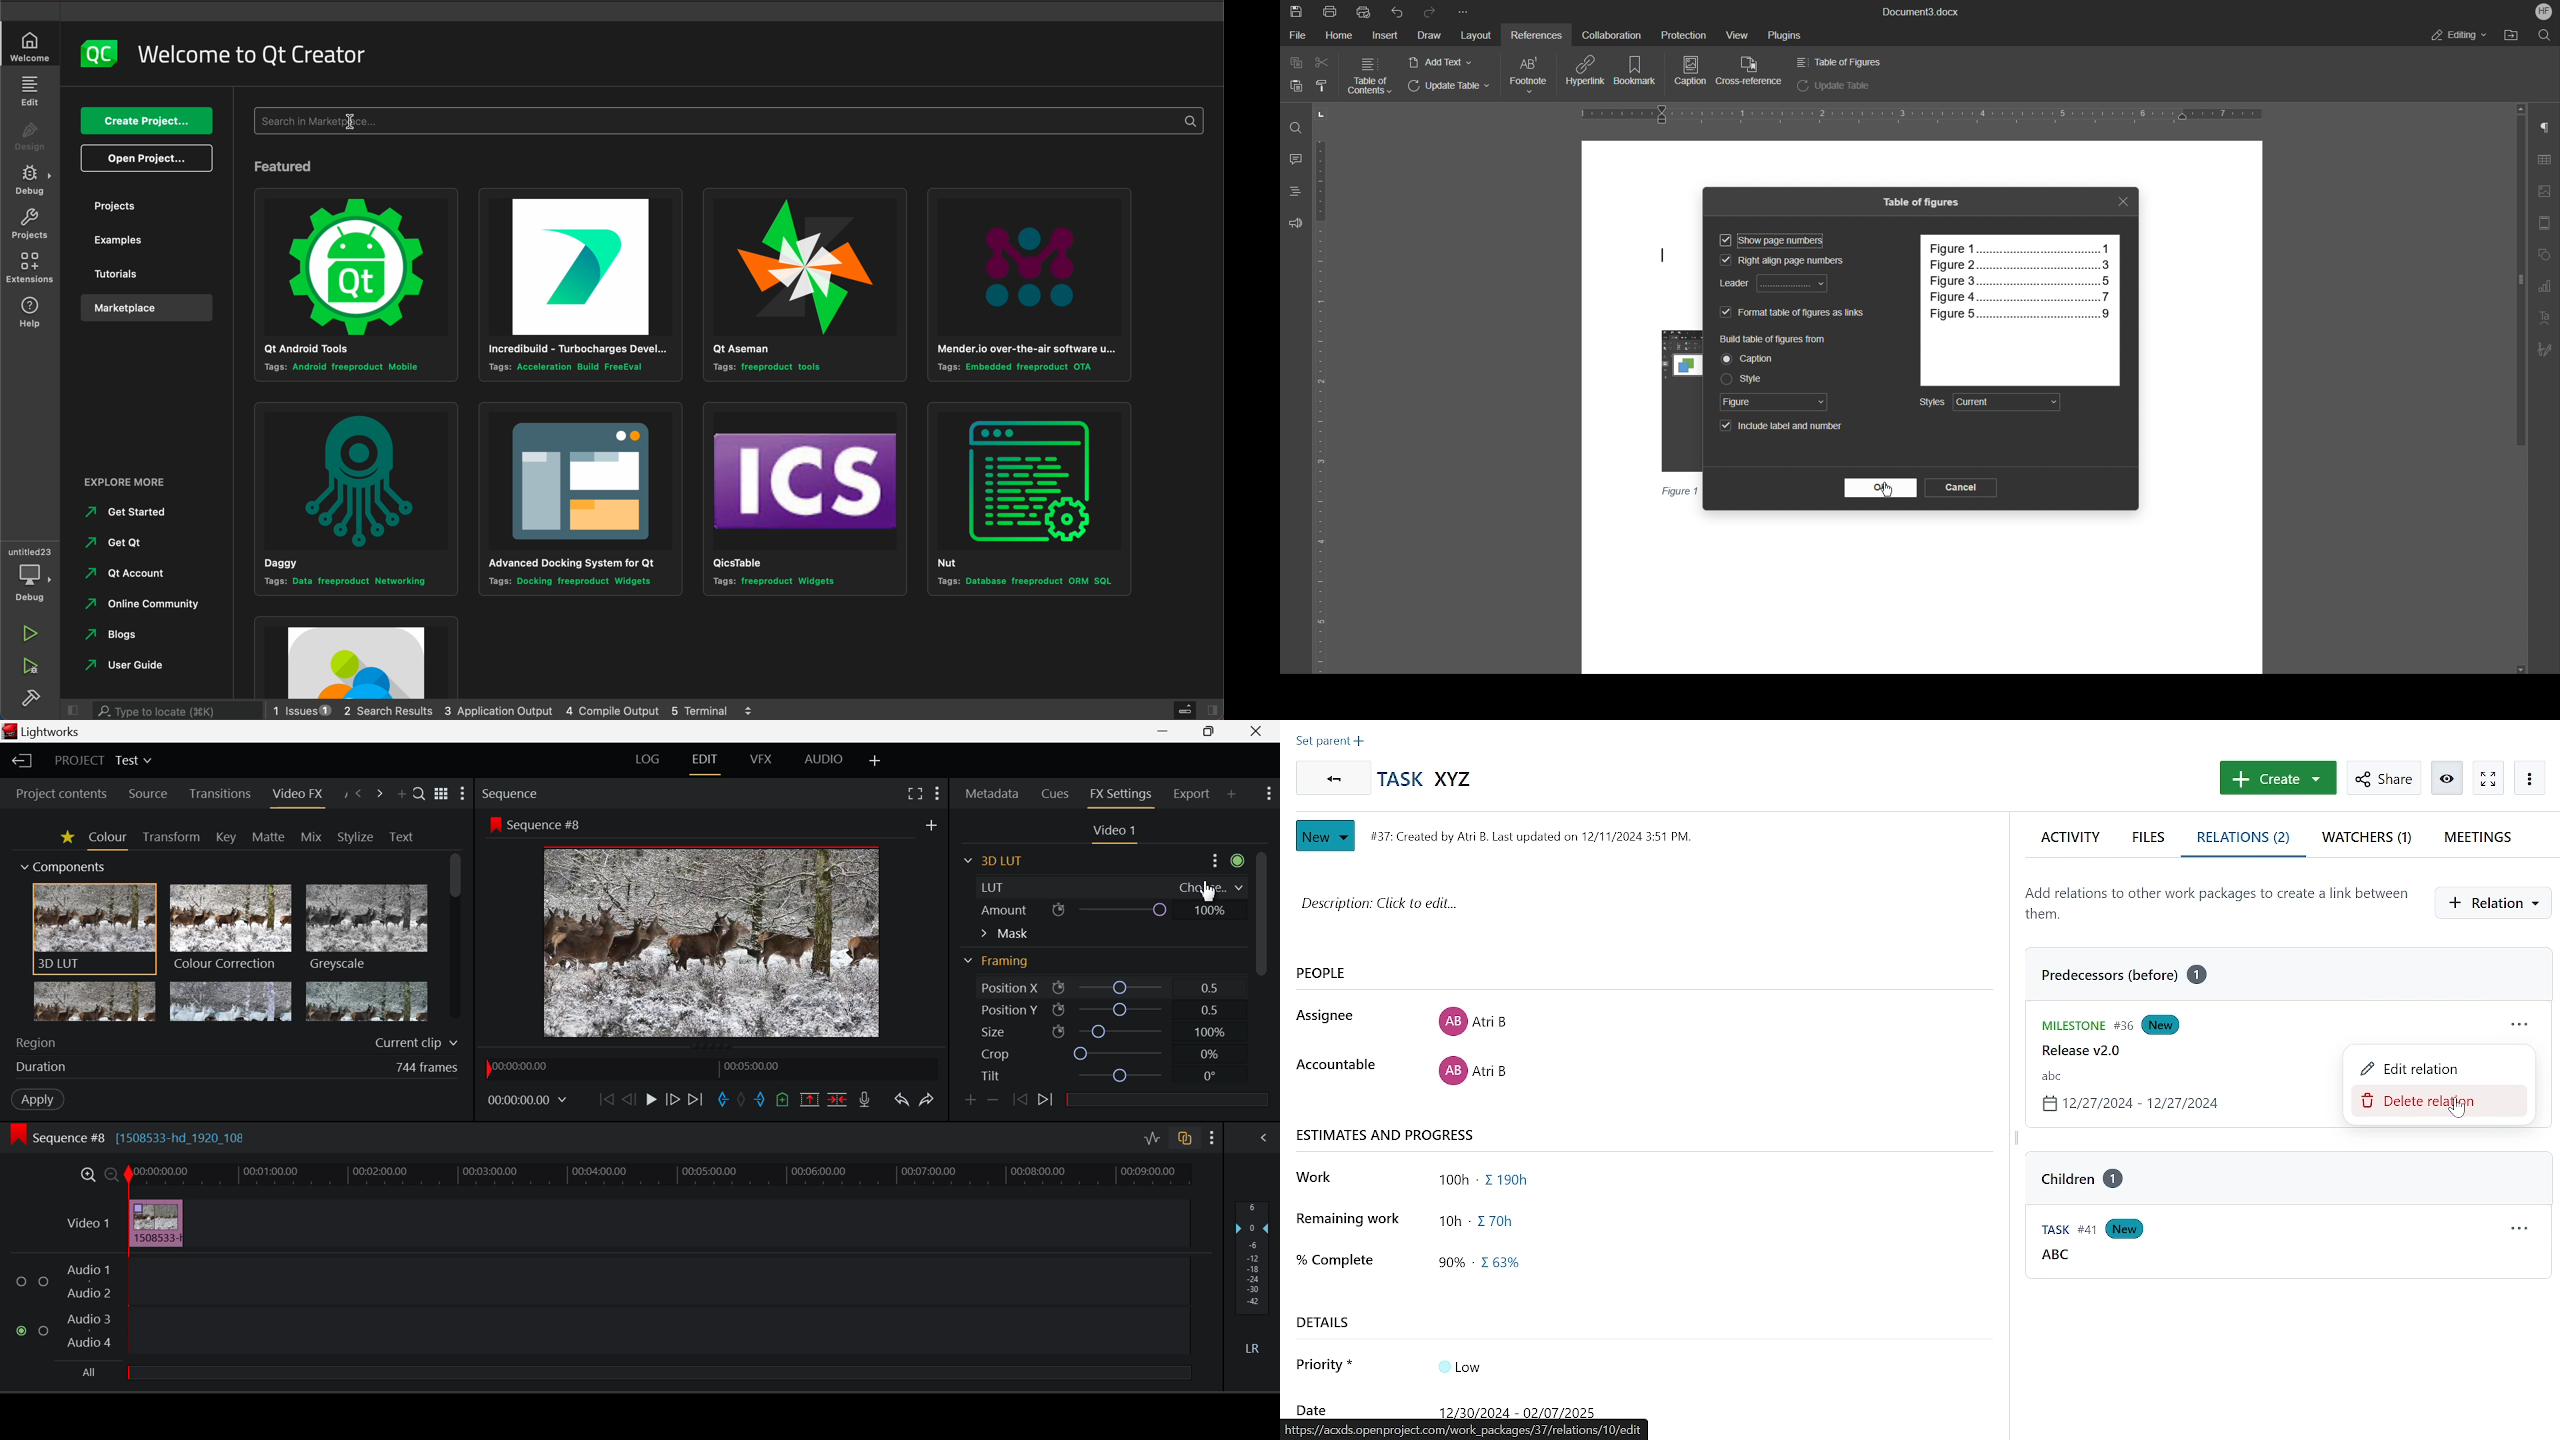 The height and width of the screenshot is (1456, 2576). I want to click on Crop, so click(1103, 1055).